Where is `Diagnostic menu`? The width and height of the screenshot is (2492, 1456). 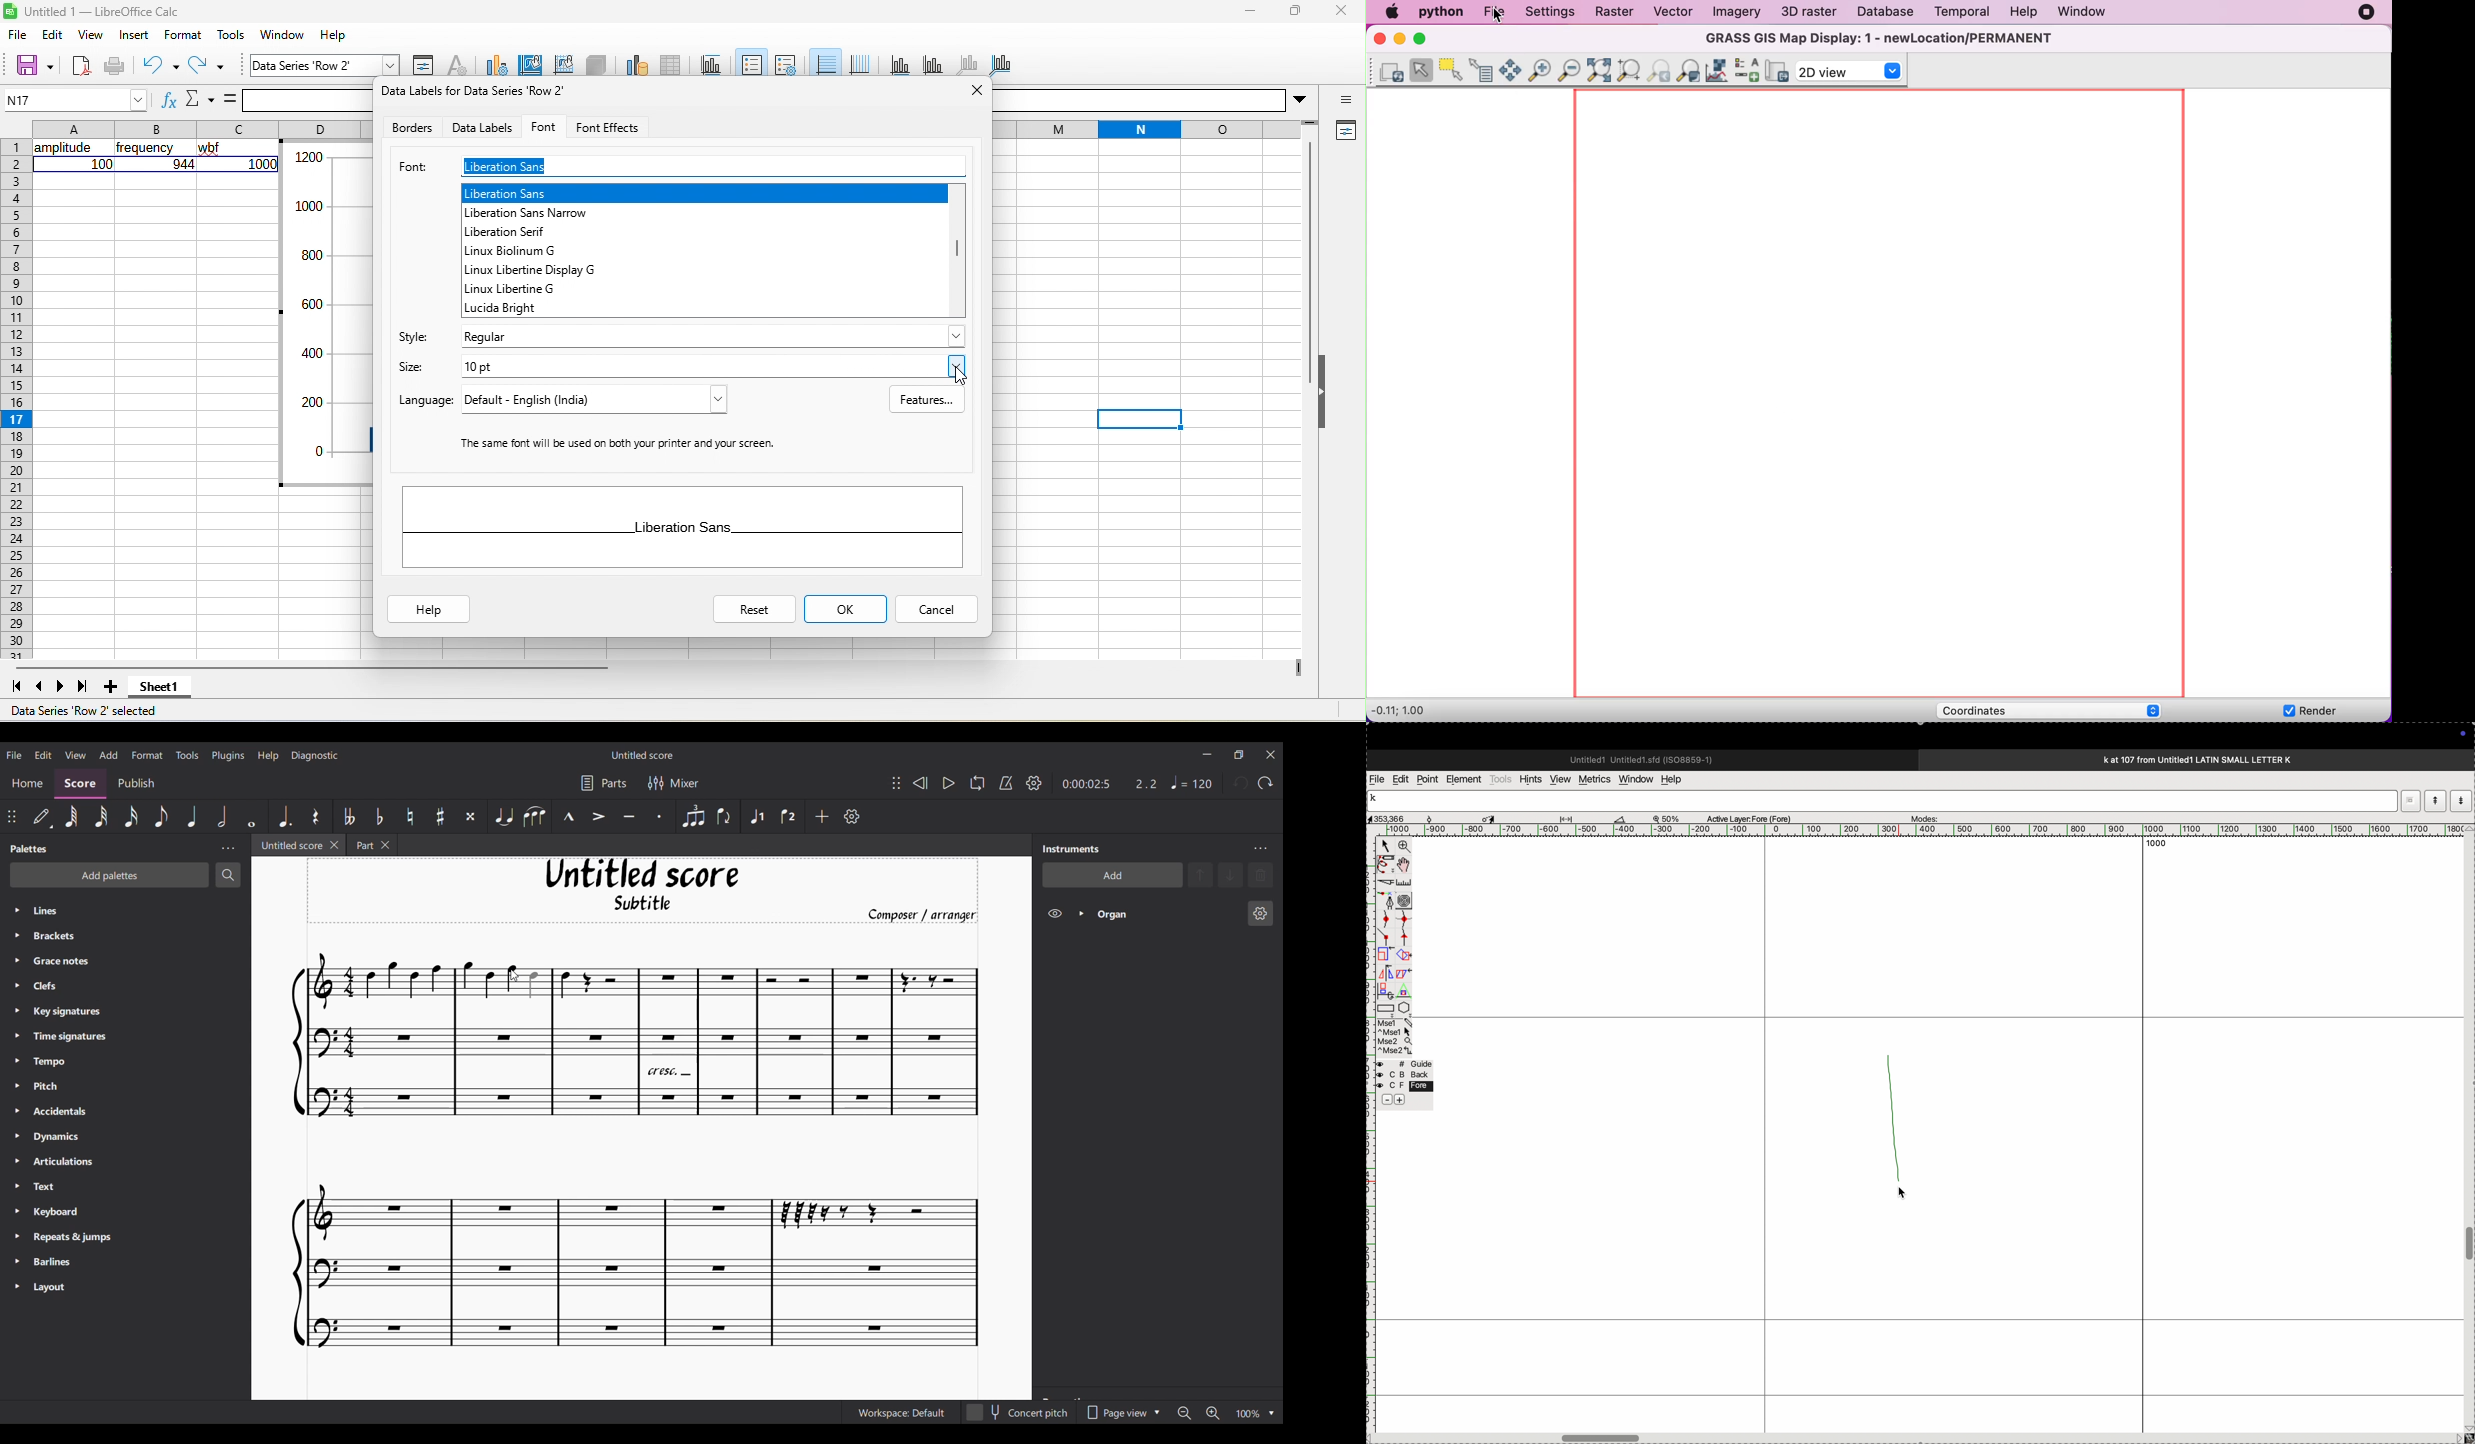
Diagnostic menu is located at coordinates (315, 755).